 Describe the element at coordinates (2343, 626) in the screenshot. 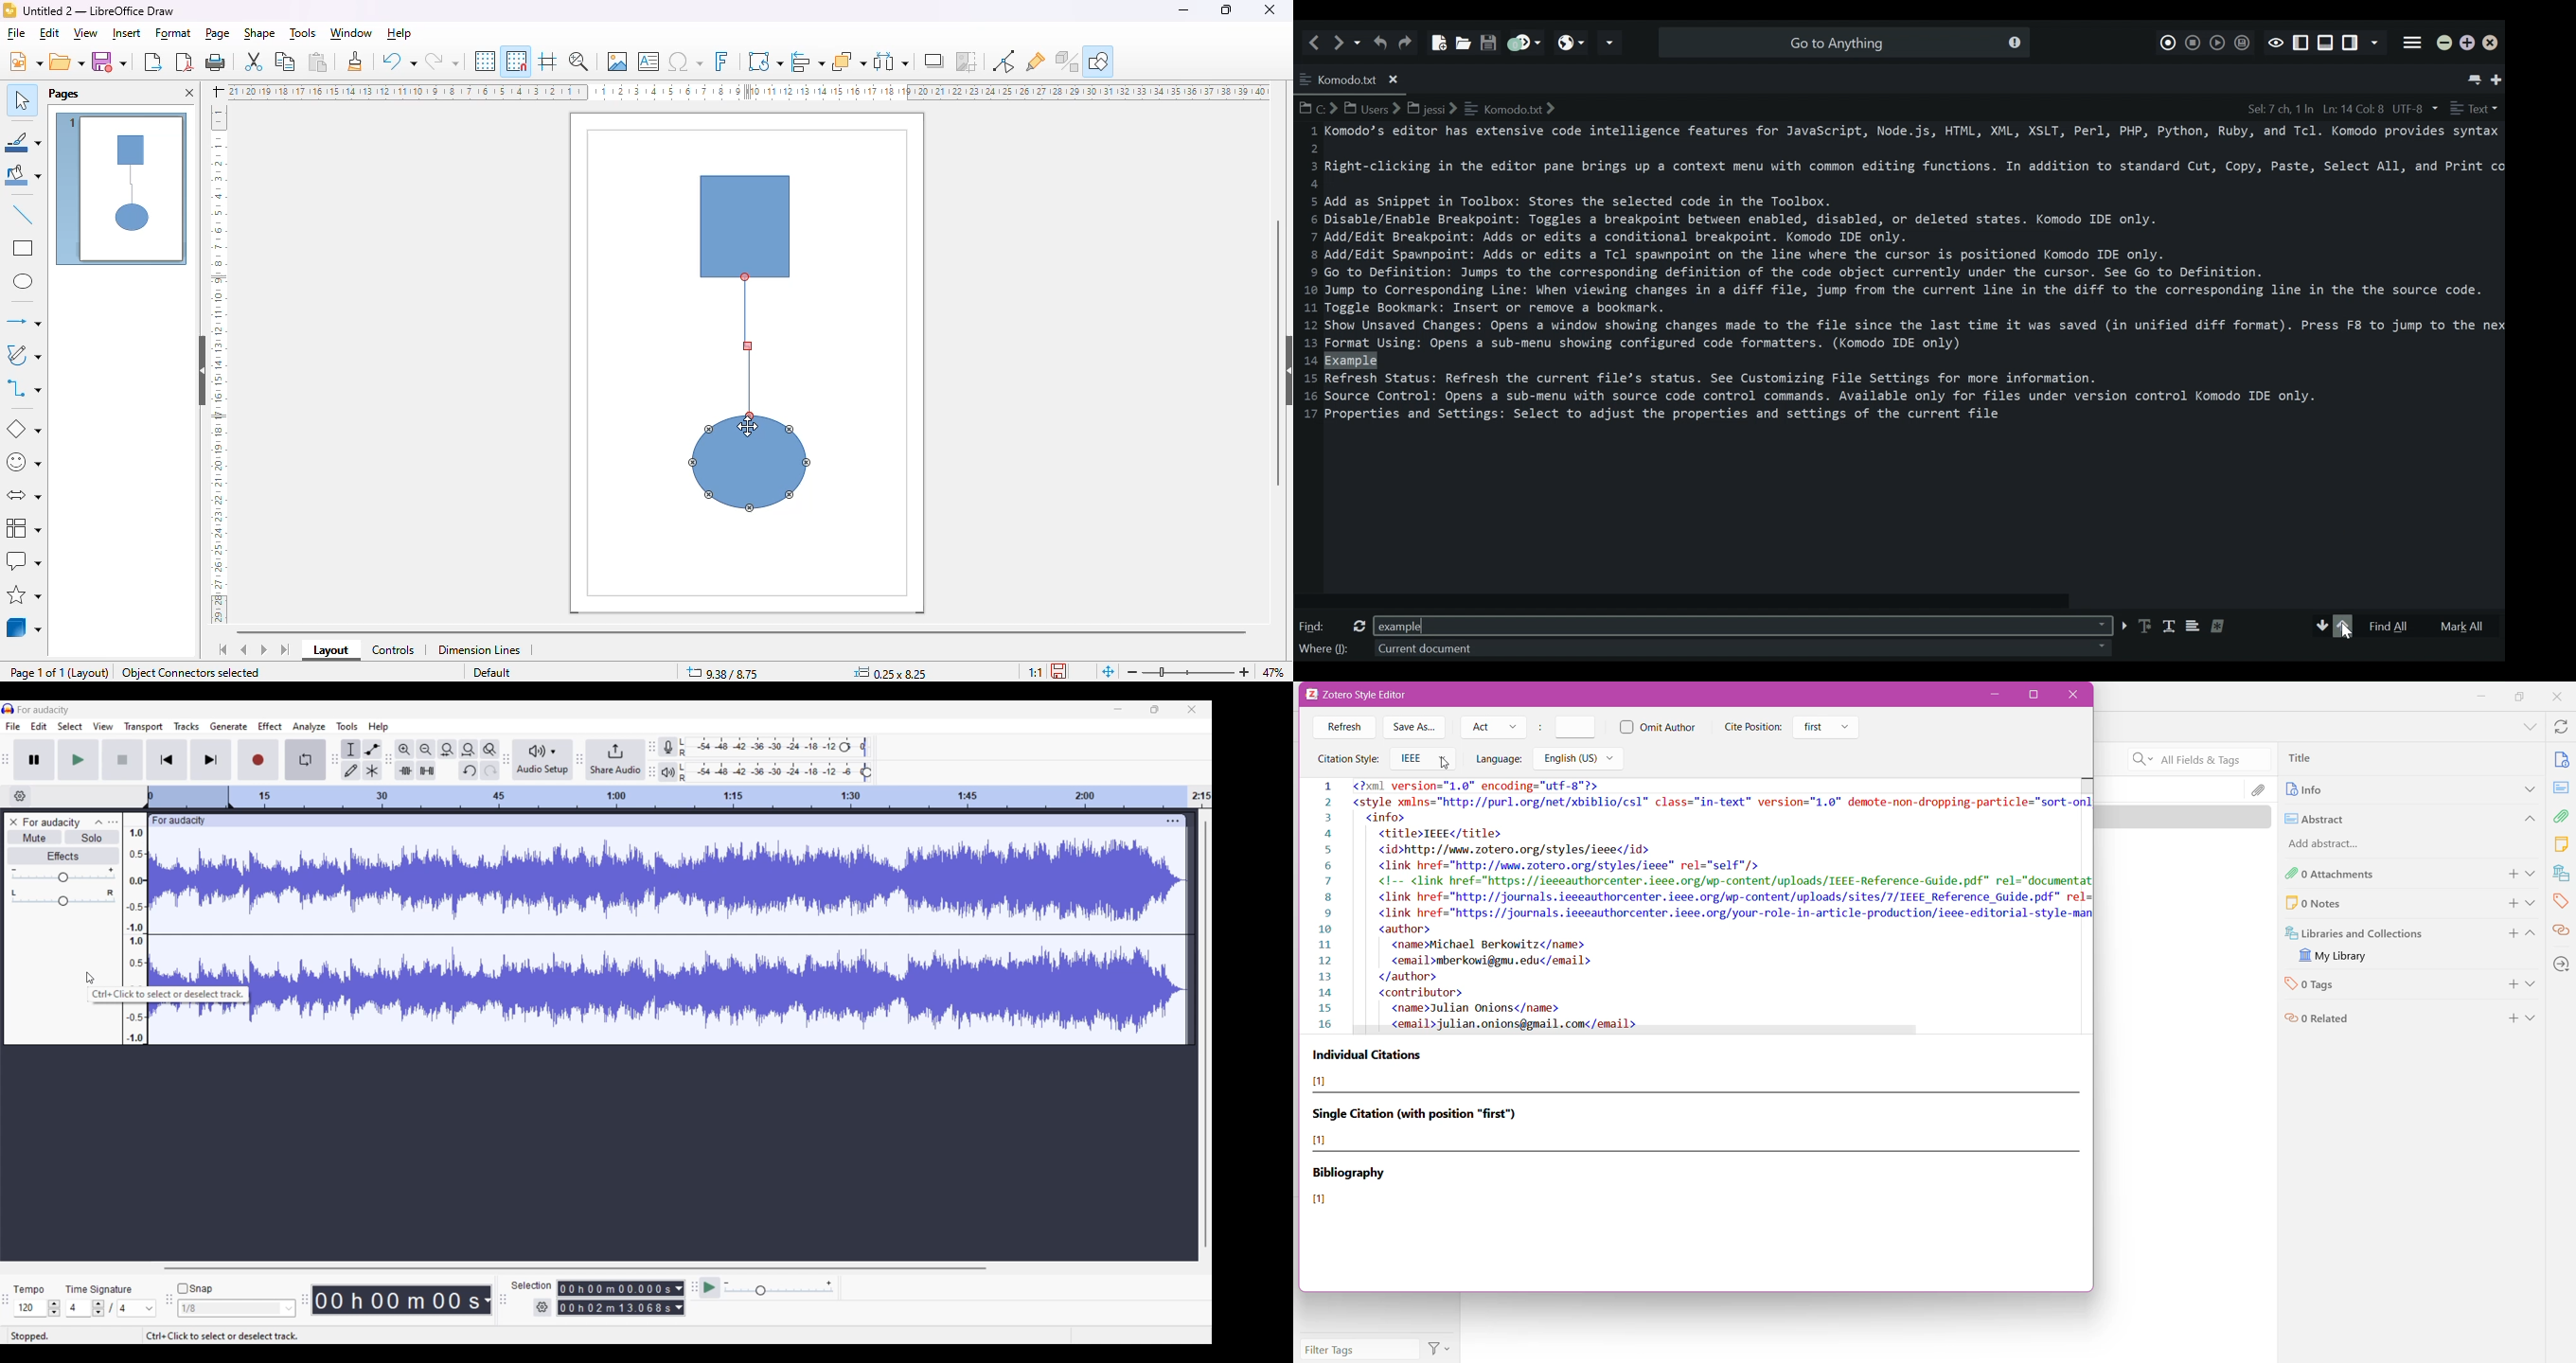

I see `Arrow up` at that location.